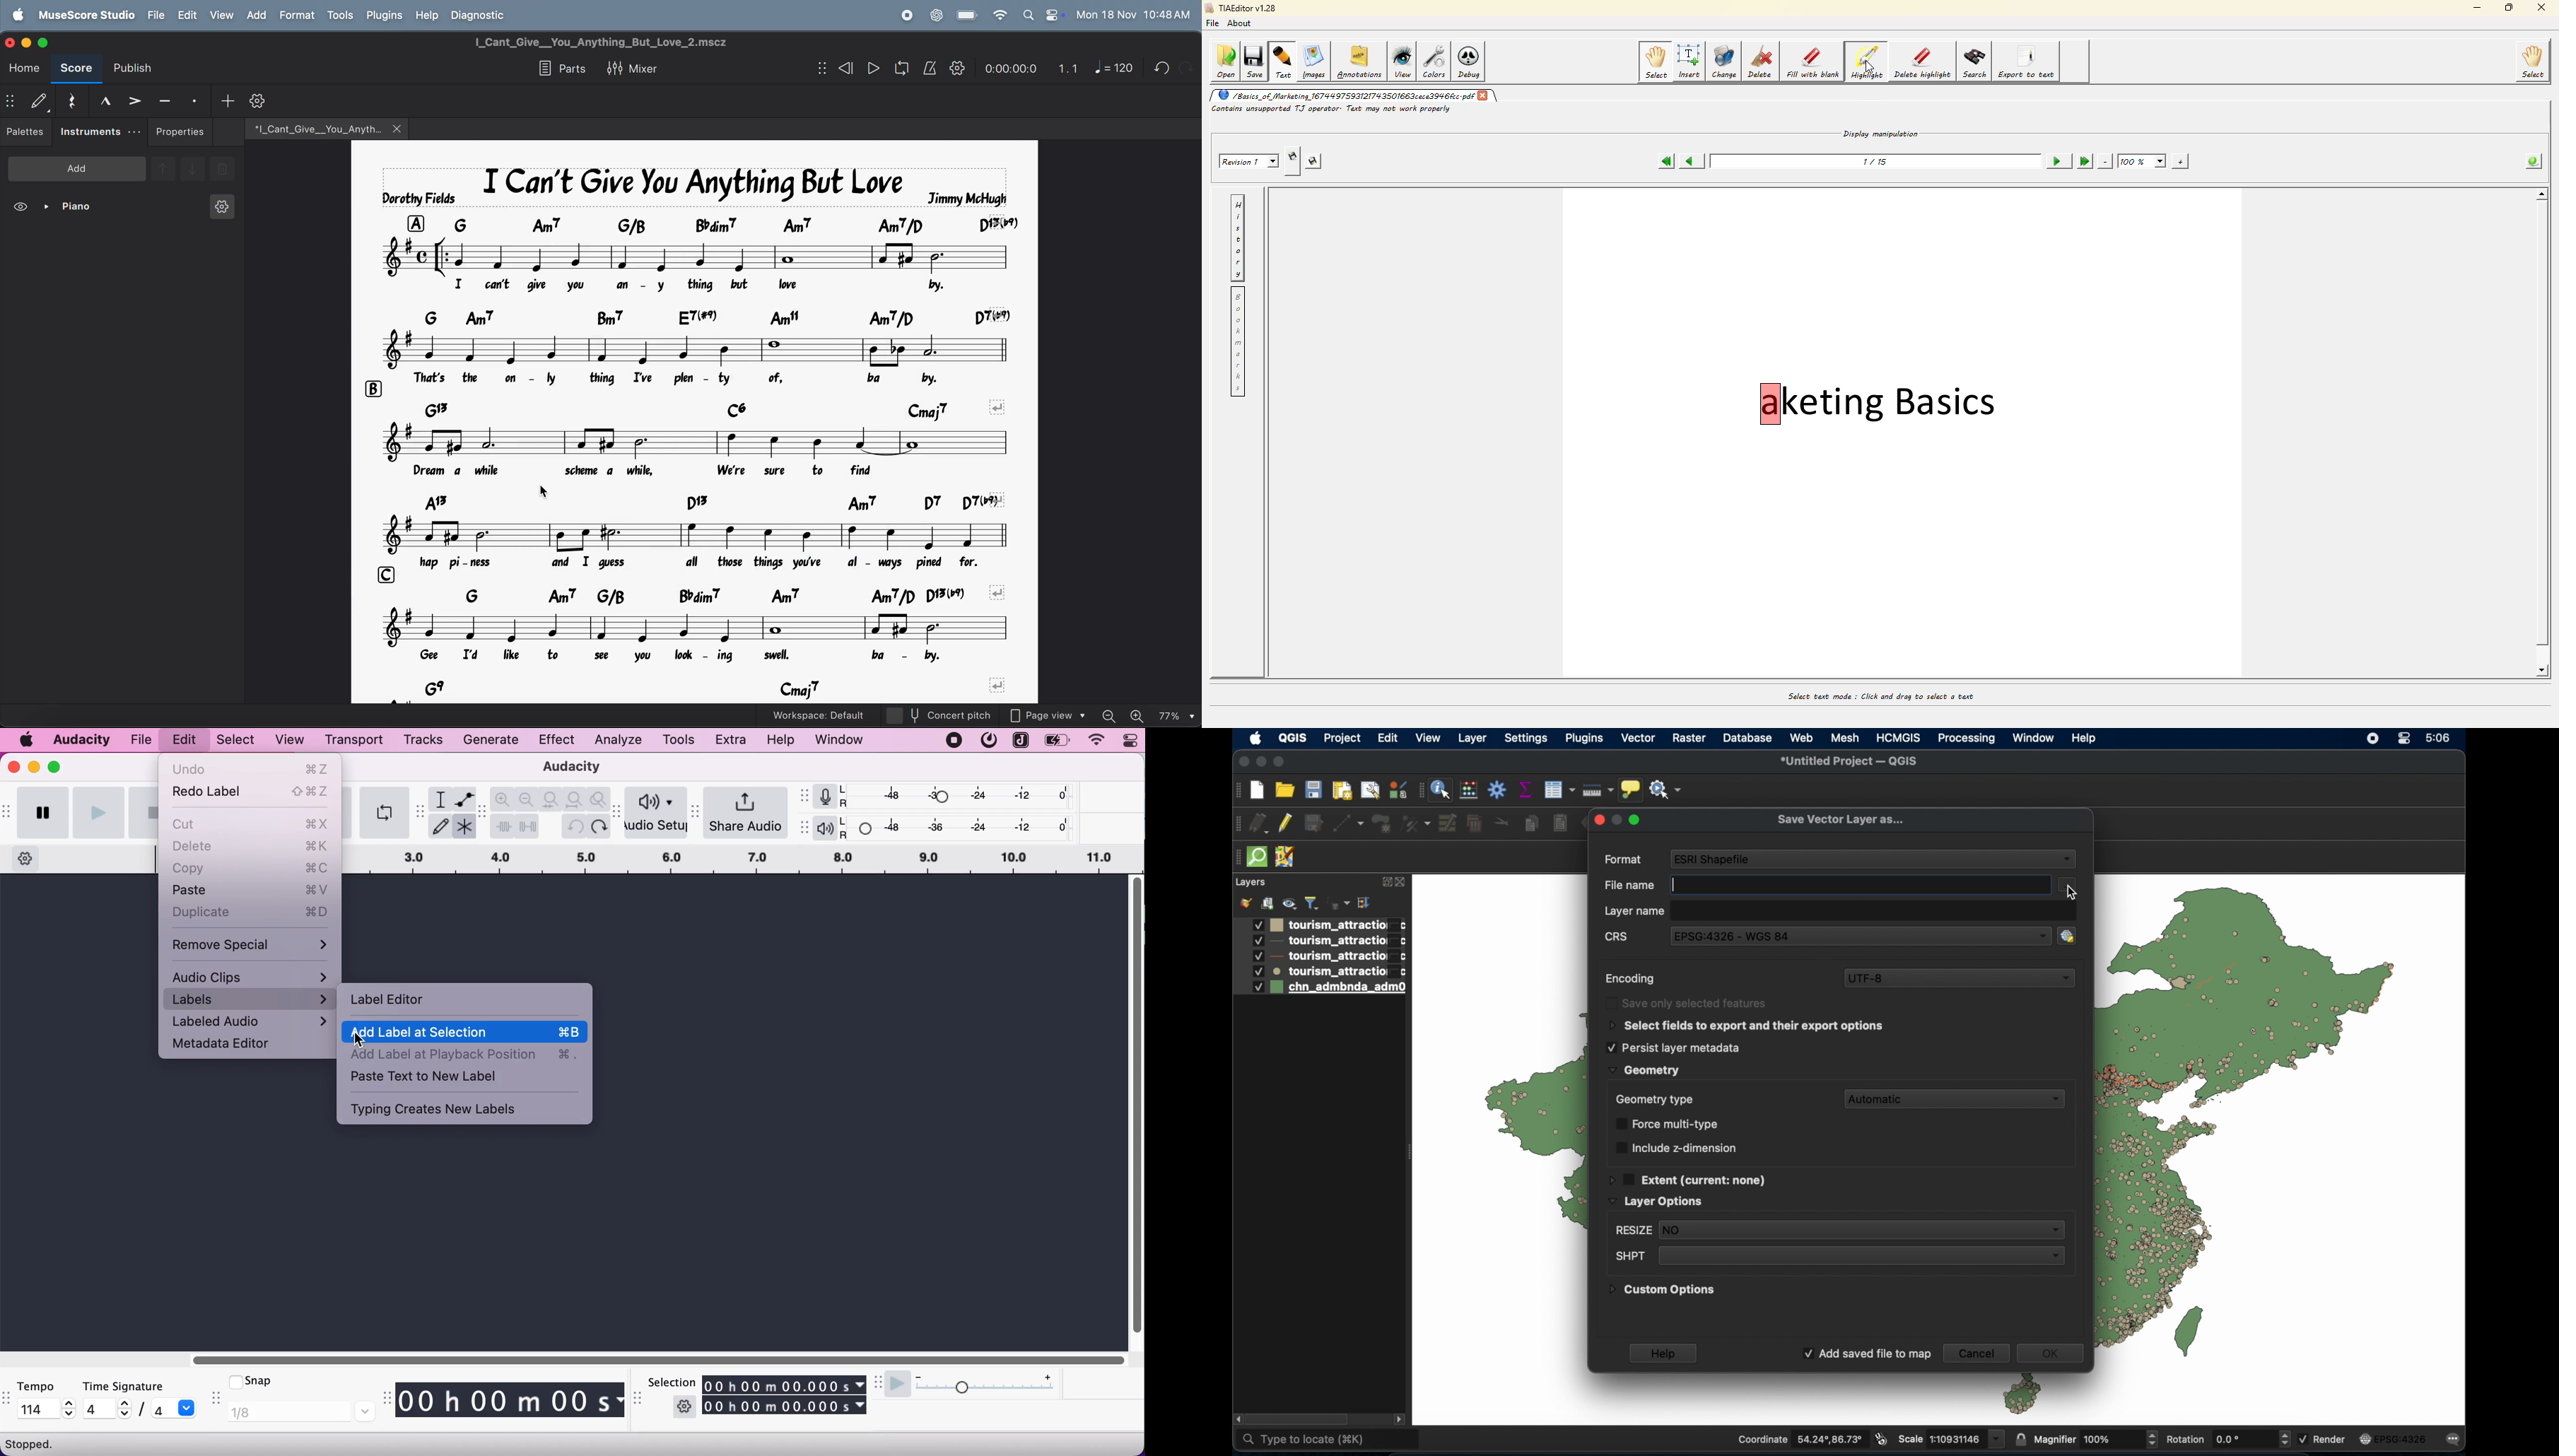  Describe the element at coordinates (234, 1045) in the screenshot. I see `metadata editor` at that location.